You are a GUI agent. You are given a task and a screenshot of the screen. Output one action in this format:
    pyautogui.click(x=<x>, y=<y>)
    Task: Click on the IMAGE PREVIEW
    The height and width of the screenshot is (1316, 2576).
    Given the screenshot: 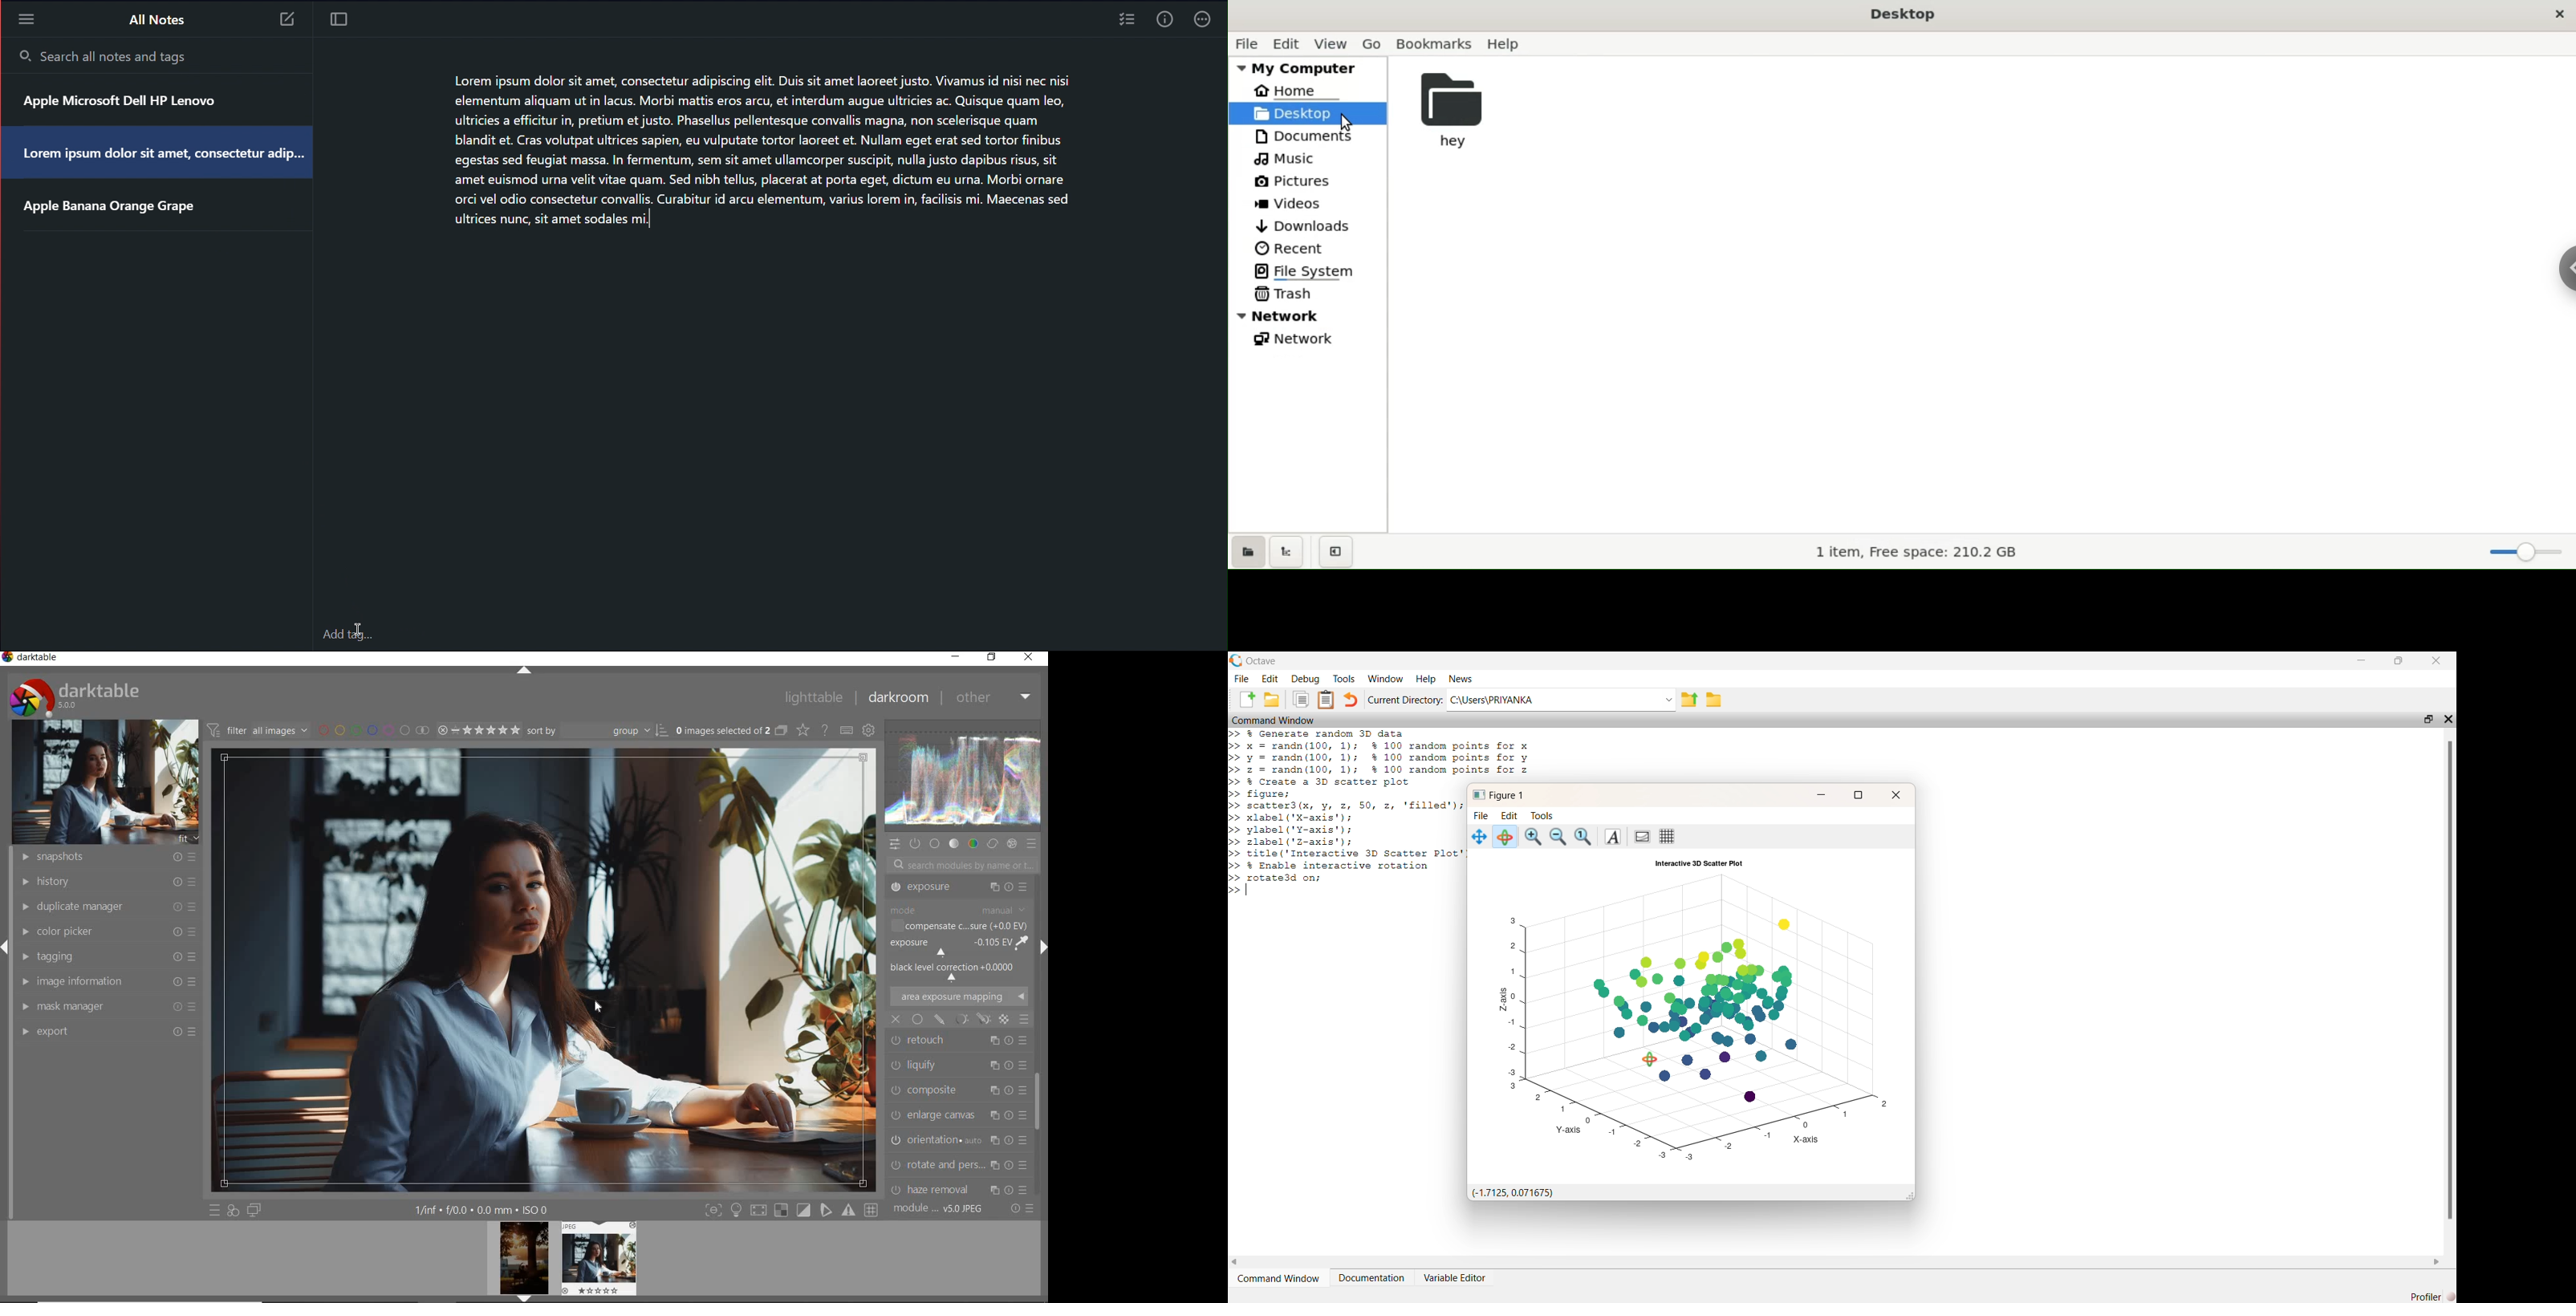 What is the action you would take?
    pyautogui.click(x=524, y=1262)
    